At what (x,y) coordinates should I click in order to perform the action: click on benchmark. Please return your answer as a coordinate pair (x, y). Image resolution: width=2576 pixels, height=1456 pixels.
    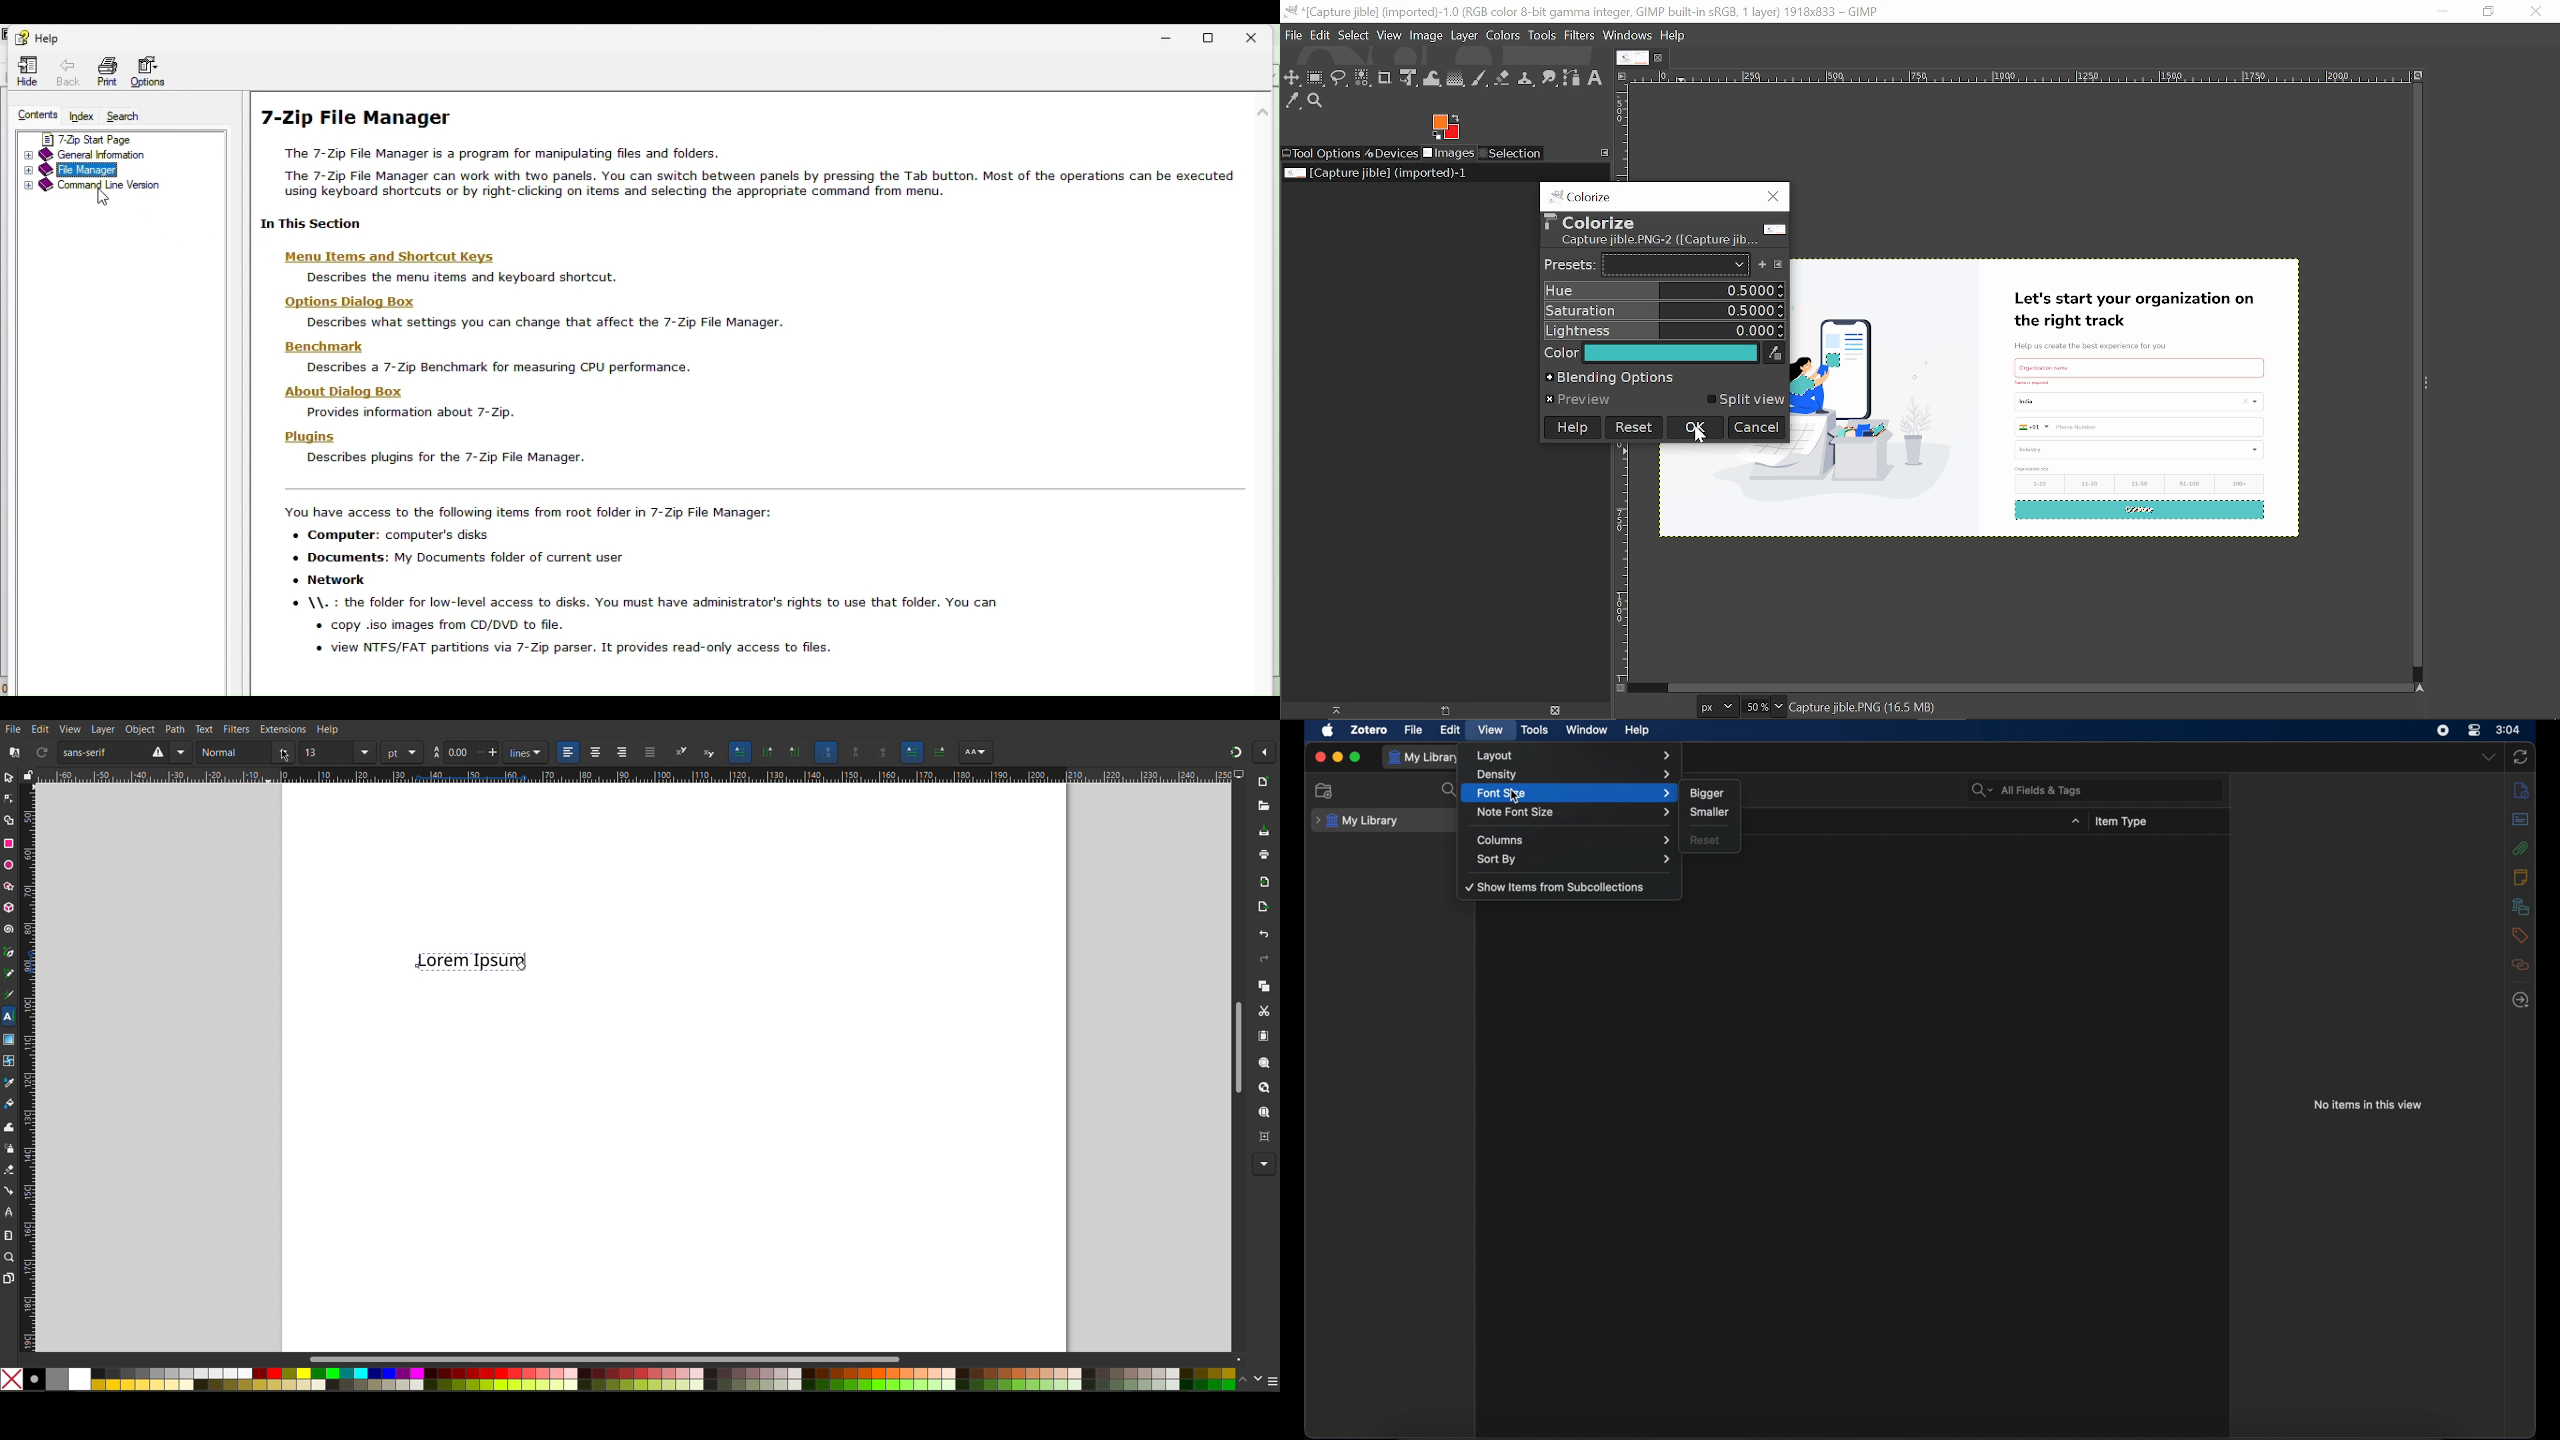
    Looking at the image, I should click on (324, 348).